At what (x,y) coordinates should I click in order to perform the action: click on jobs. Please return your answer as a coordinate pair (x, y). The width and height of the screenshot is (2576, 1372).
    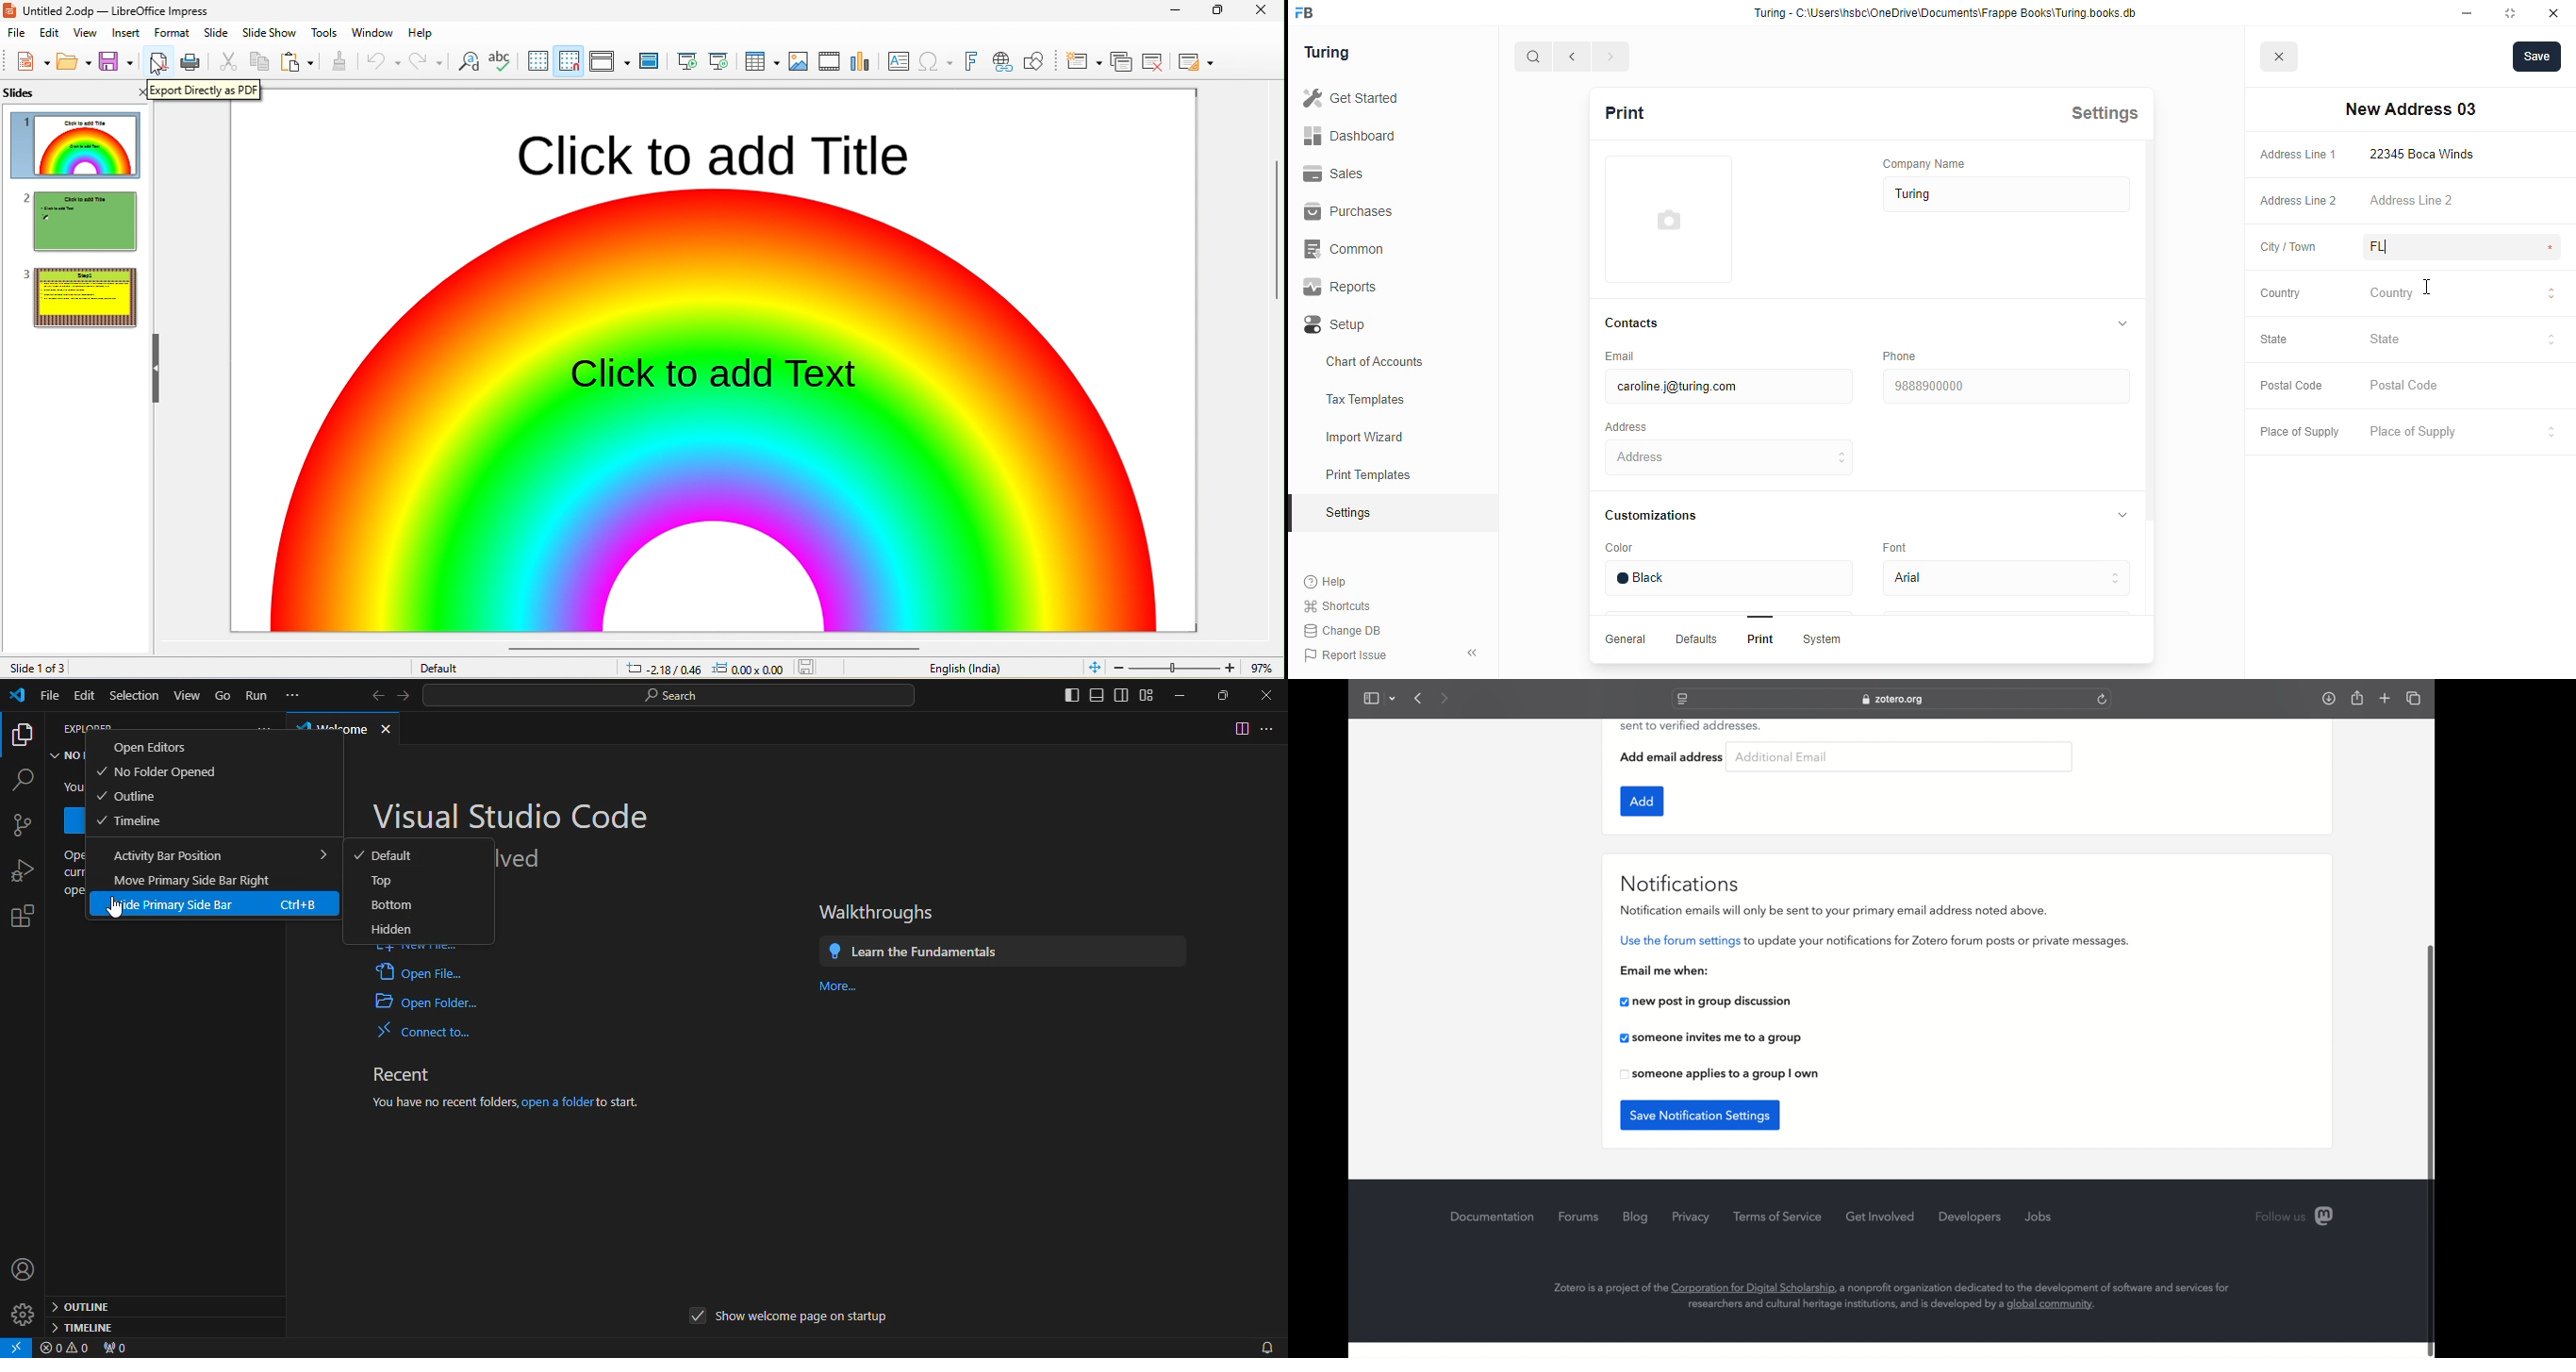
    Looking at the image, I should click on (2039, 1216).